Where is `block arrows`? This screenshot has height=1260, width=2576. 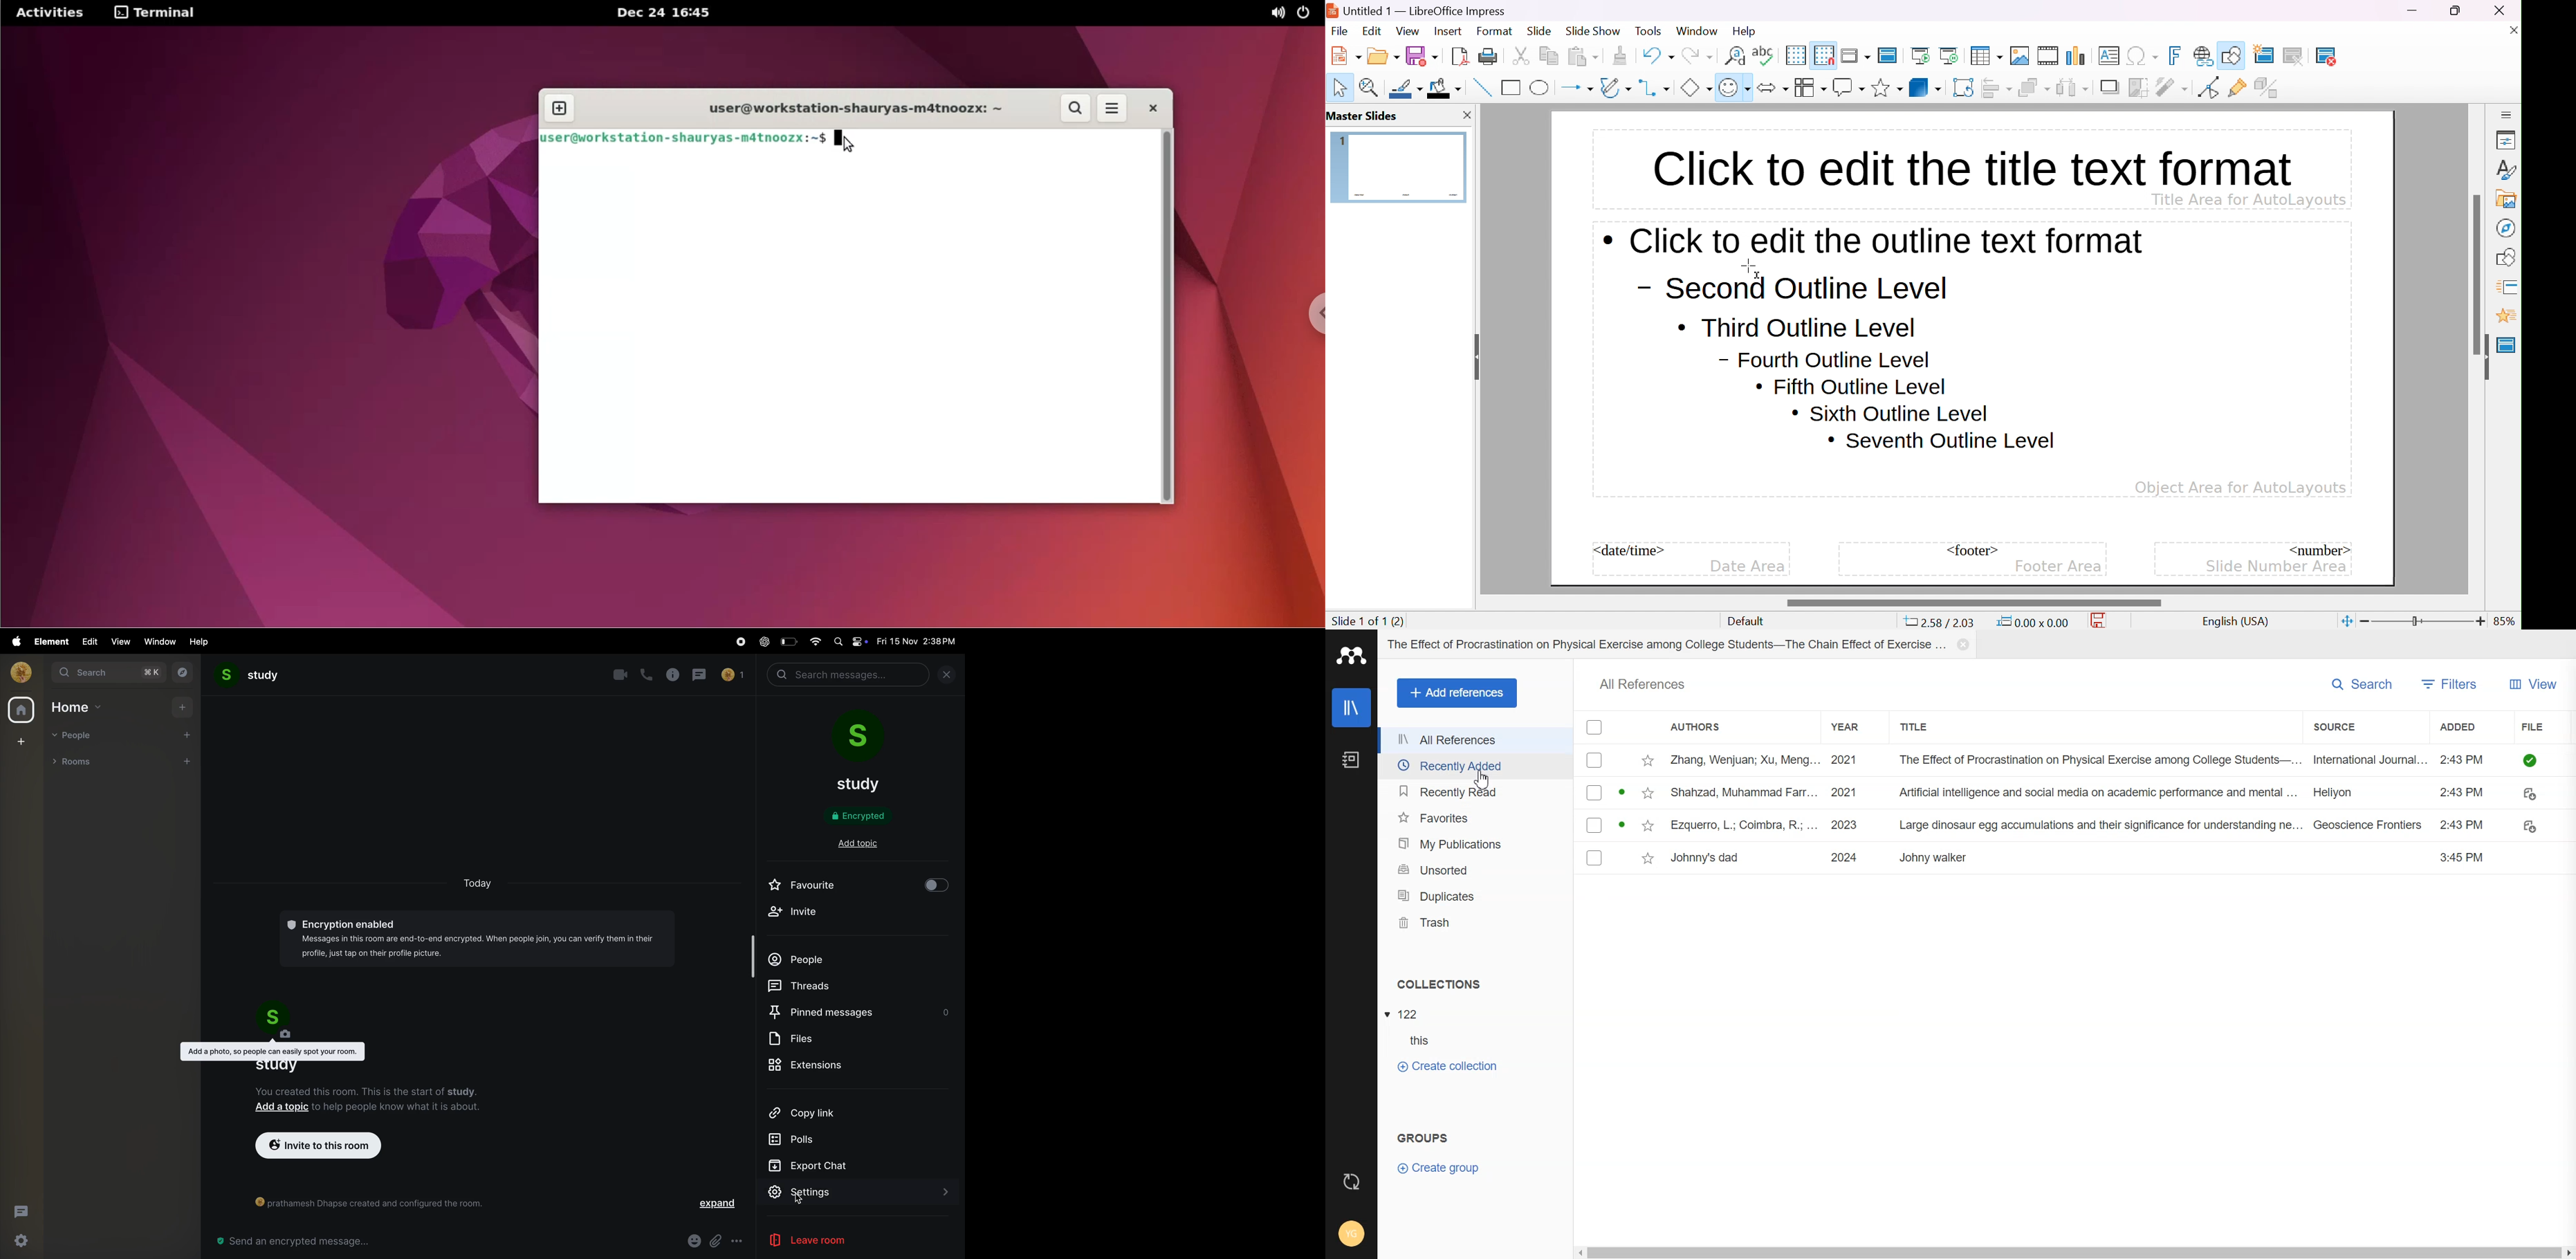
block arrows is located at coordinates (1772, 87).